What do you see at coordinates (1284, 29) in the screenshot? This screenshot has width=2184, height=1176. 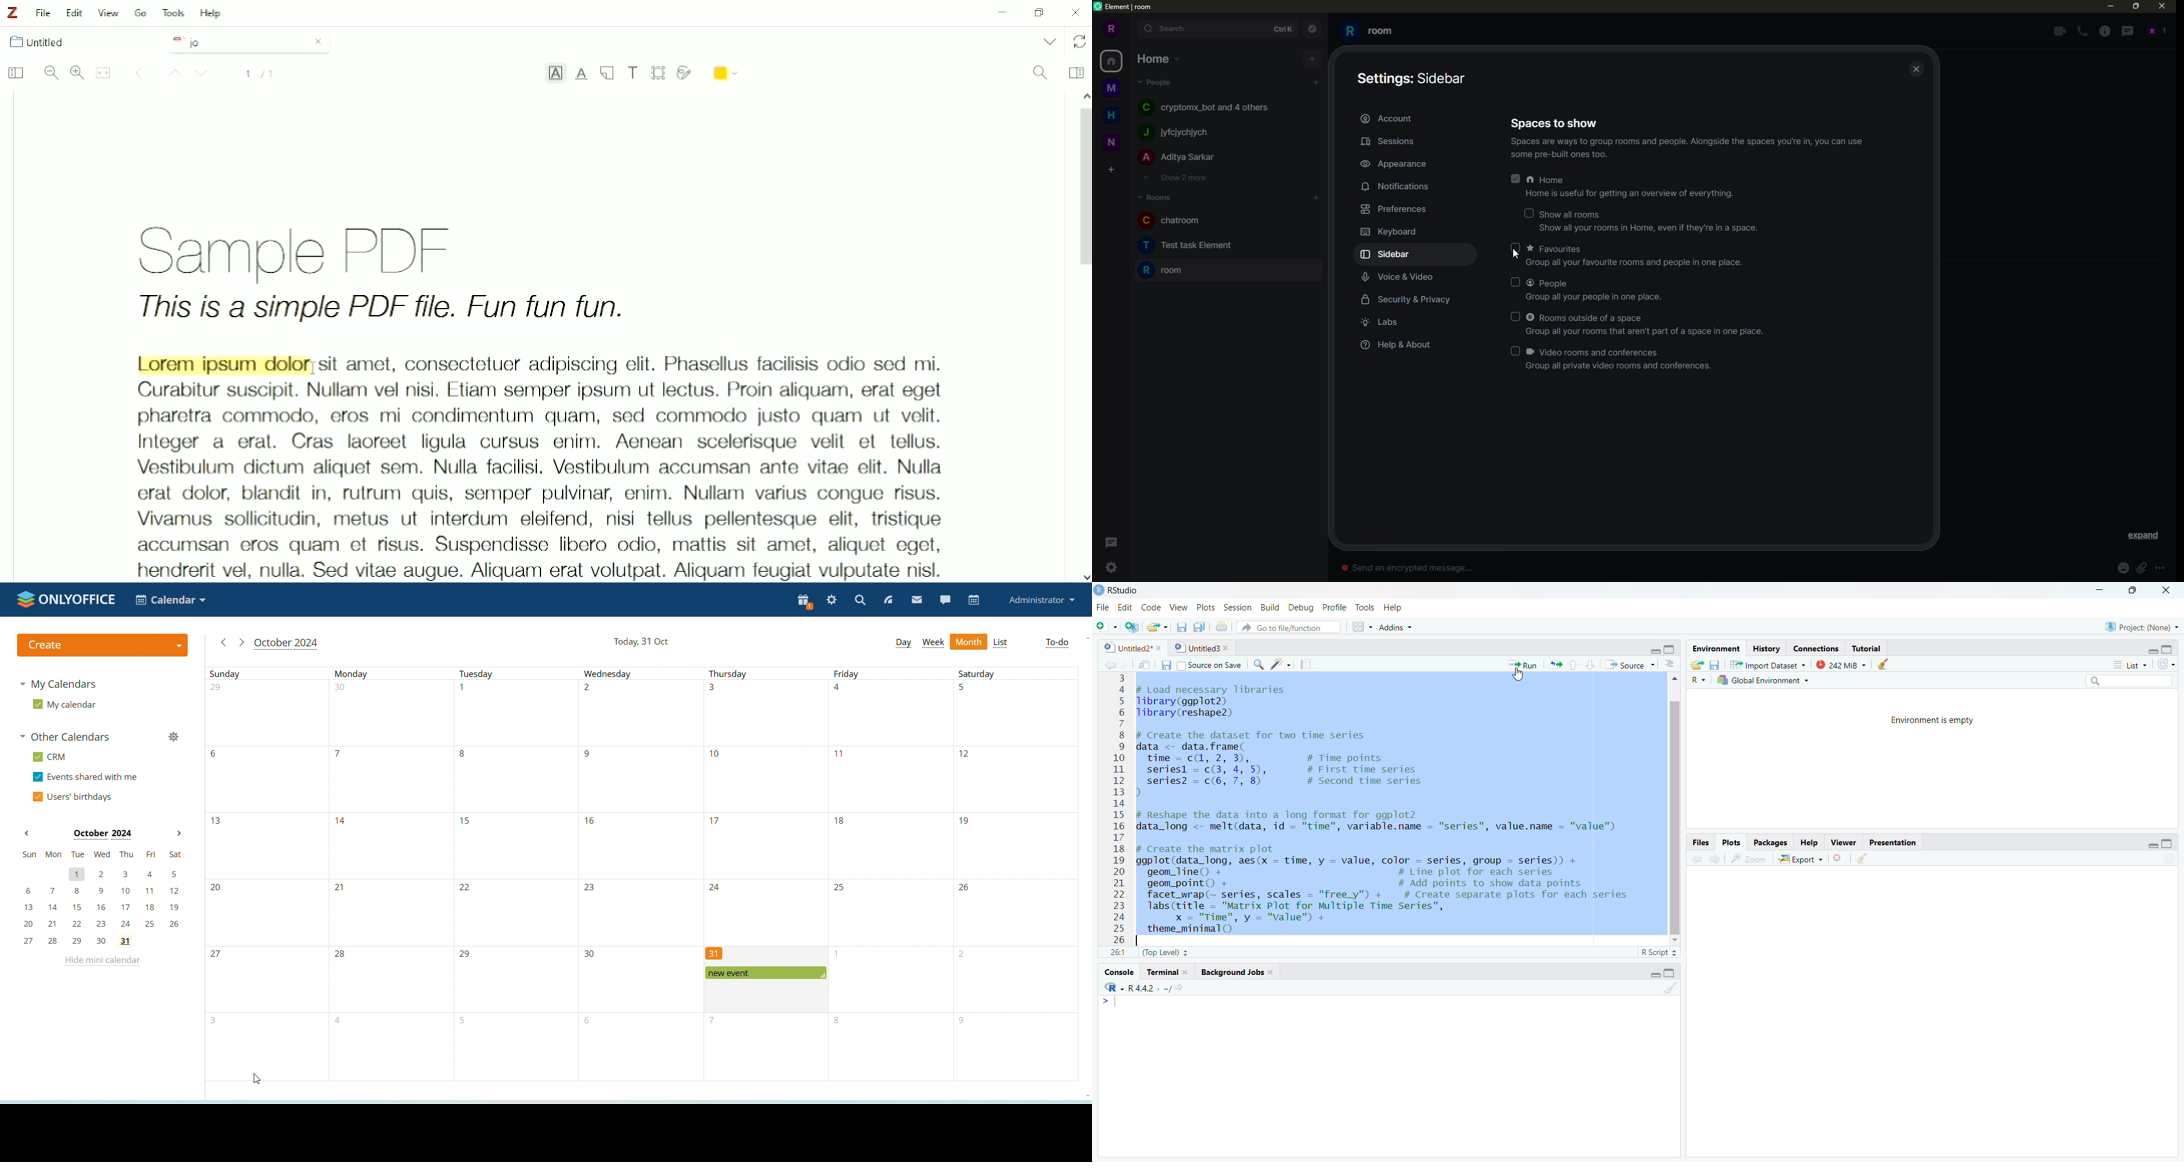 I see `ctrlK` at bounding box center [1284, 29].